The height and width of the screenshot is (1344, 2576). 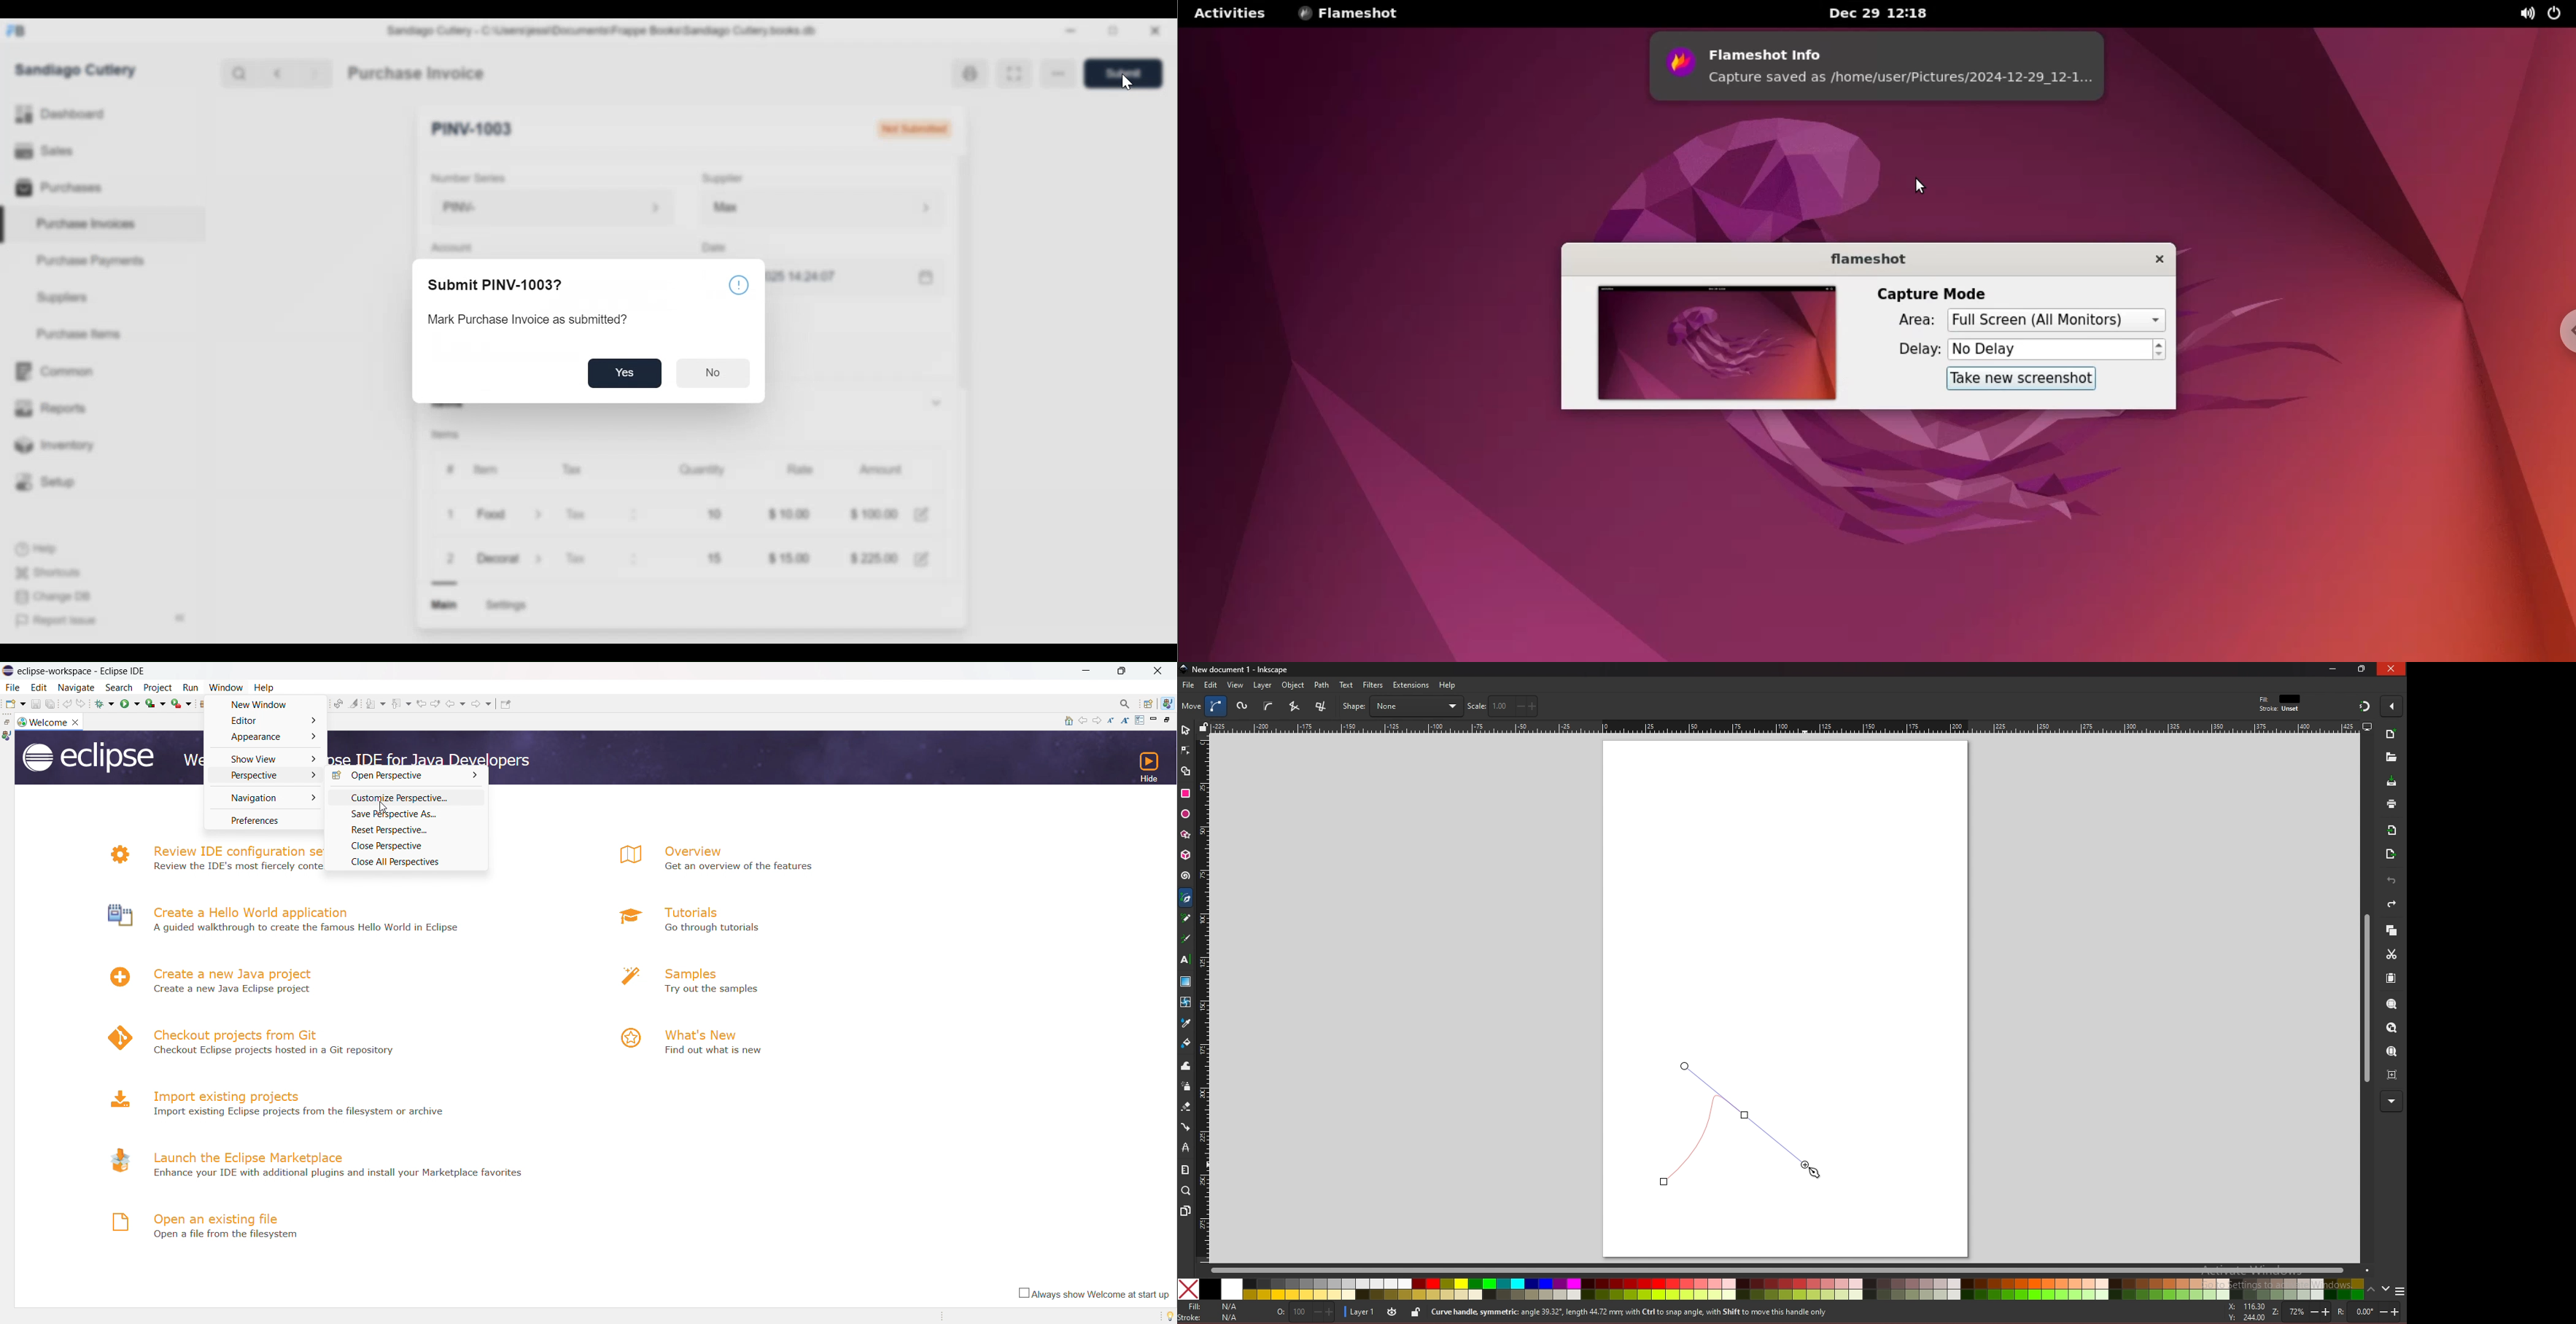 I want to click on Yes, so click(x=625, y=374).